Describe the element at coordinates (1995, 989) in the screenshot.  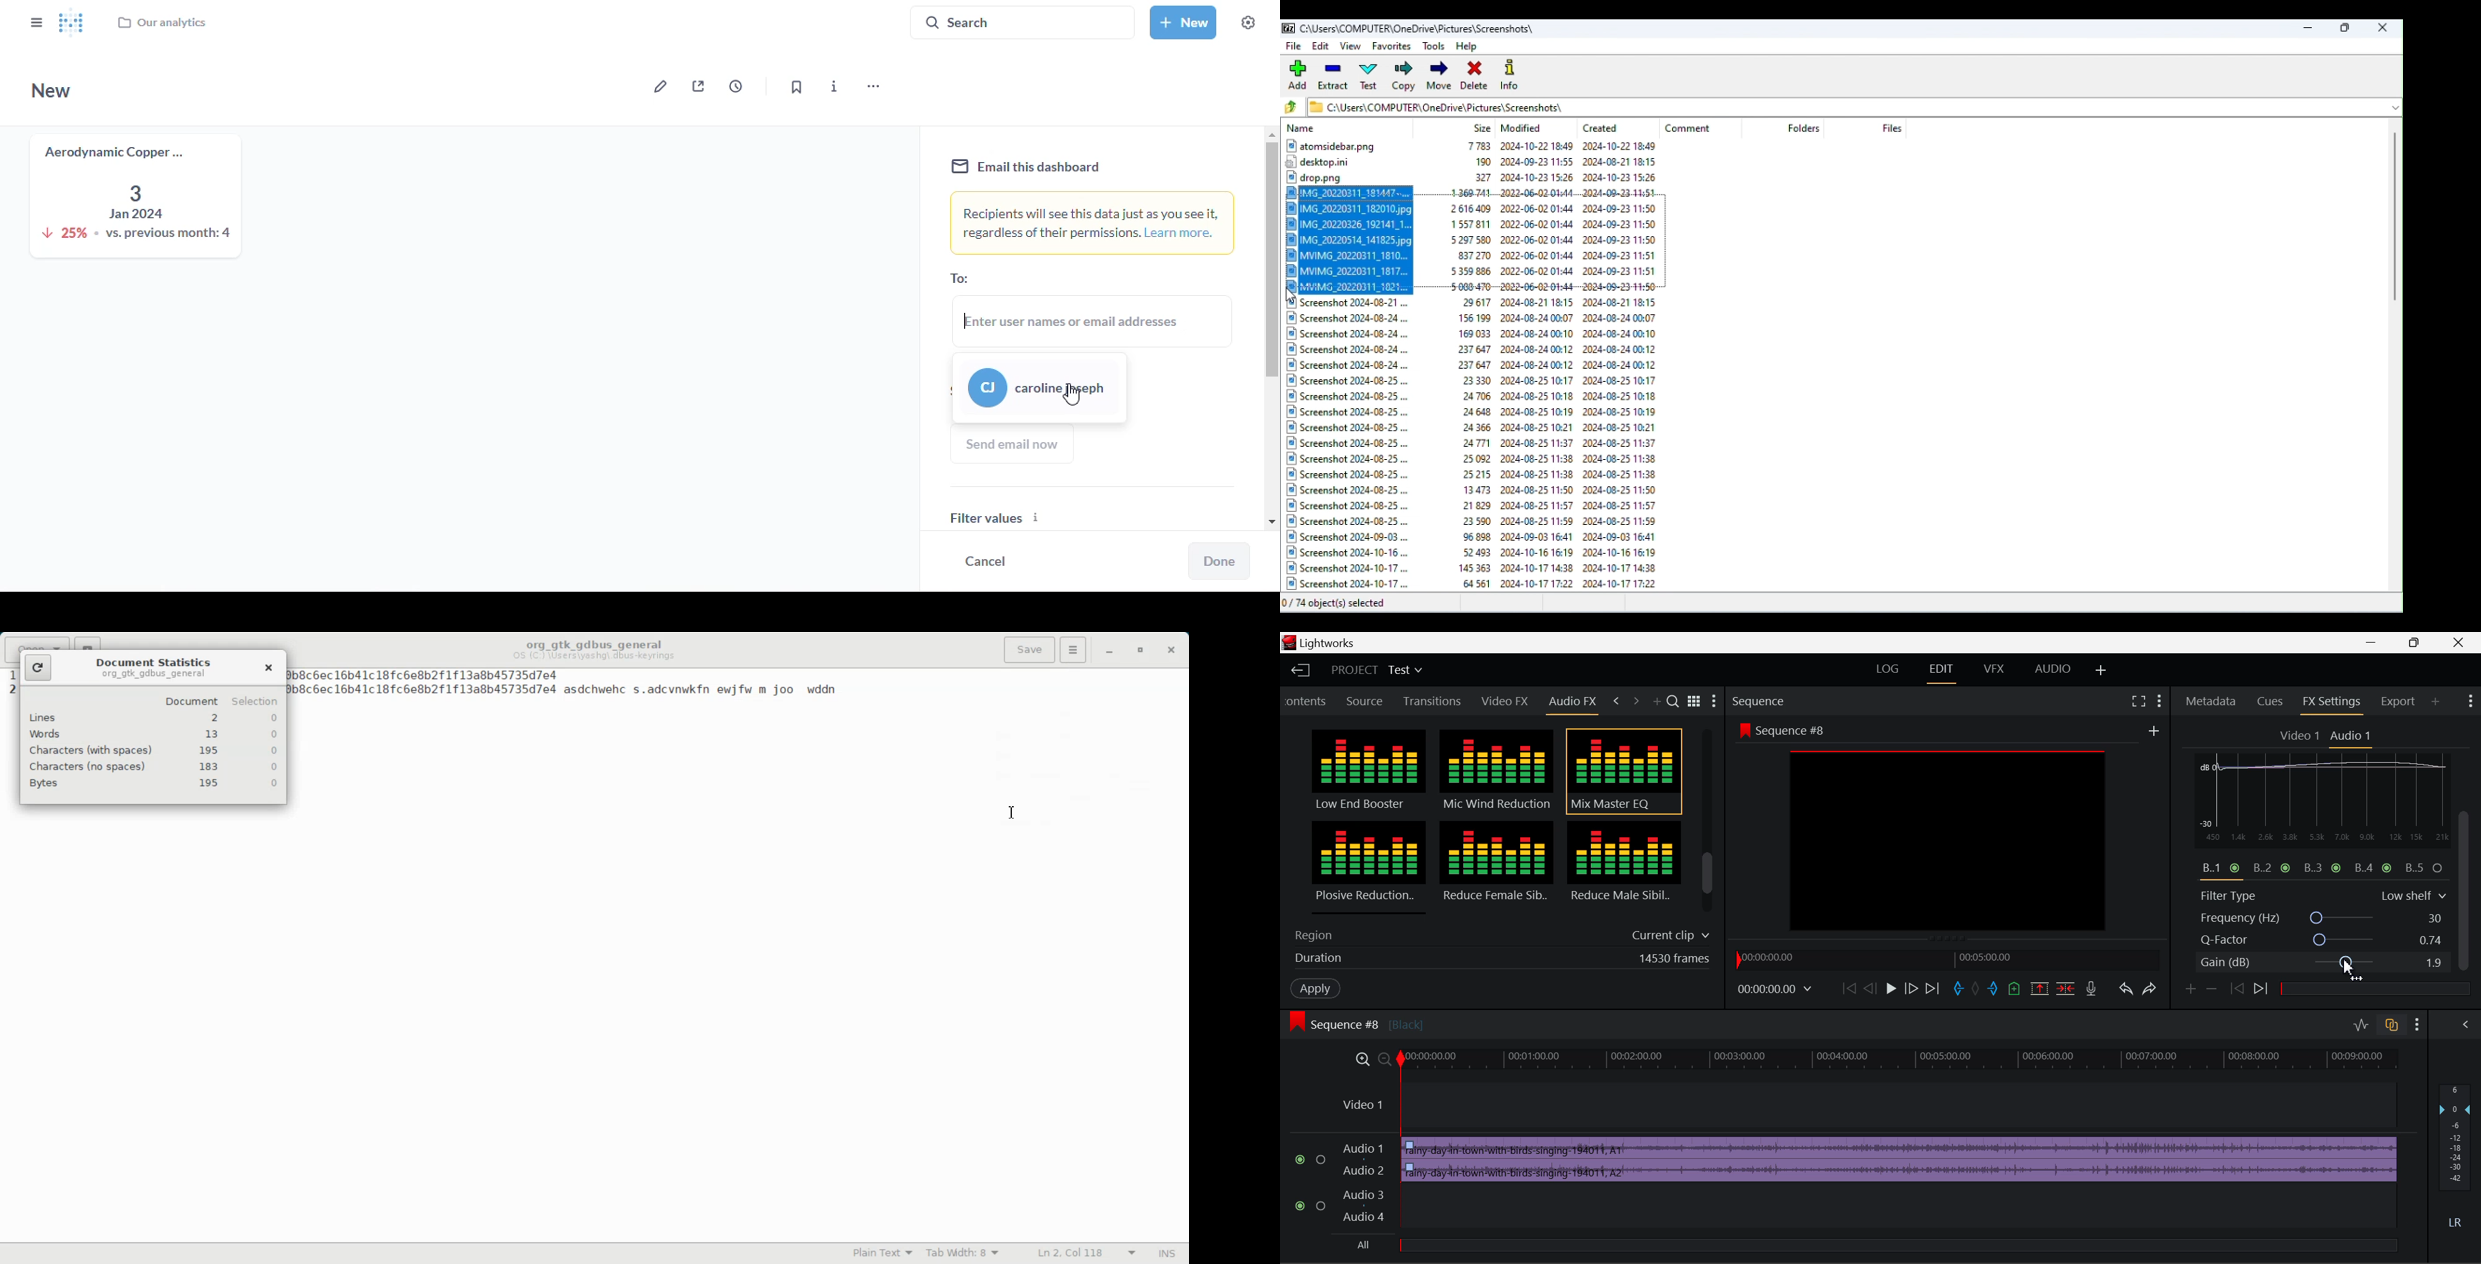
I see `Mart Out` at that location.